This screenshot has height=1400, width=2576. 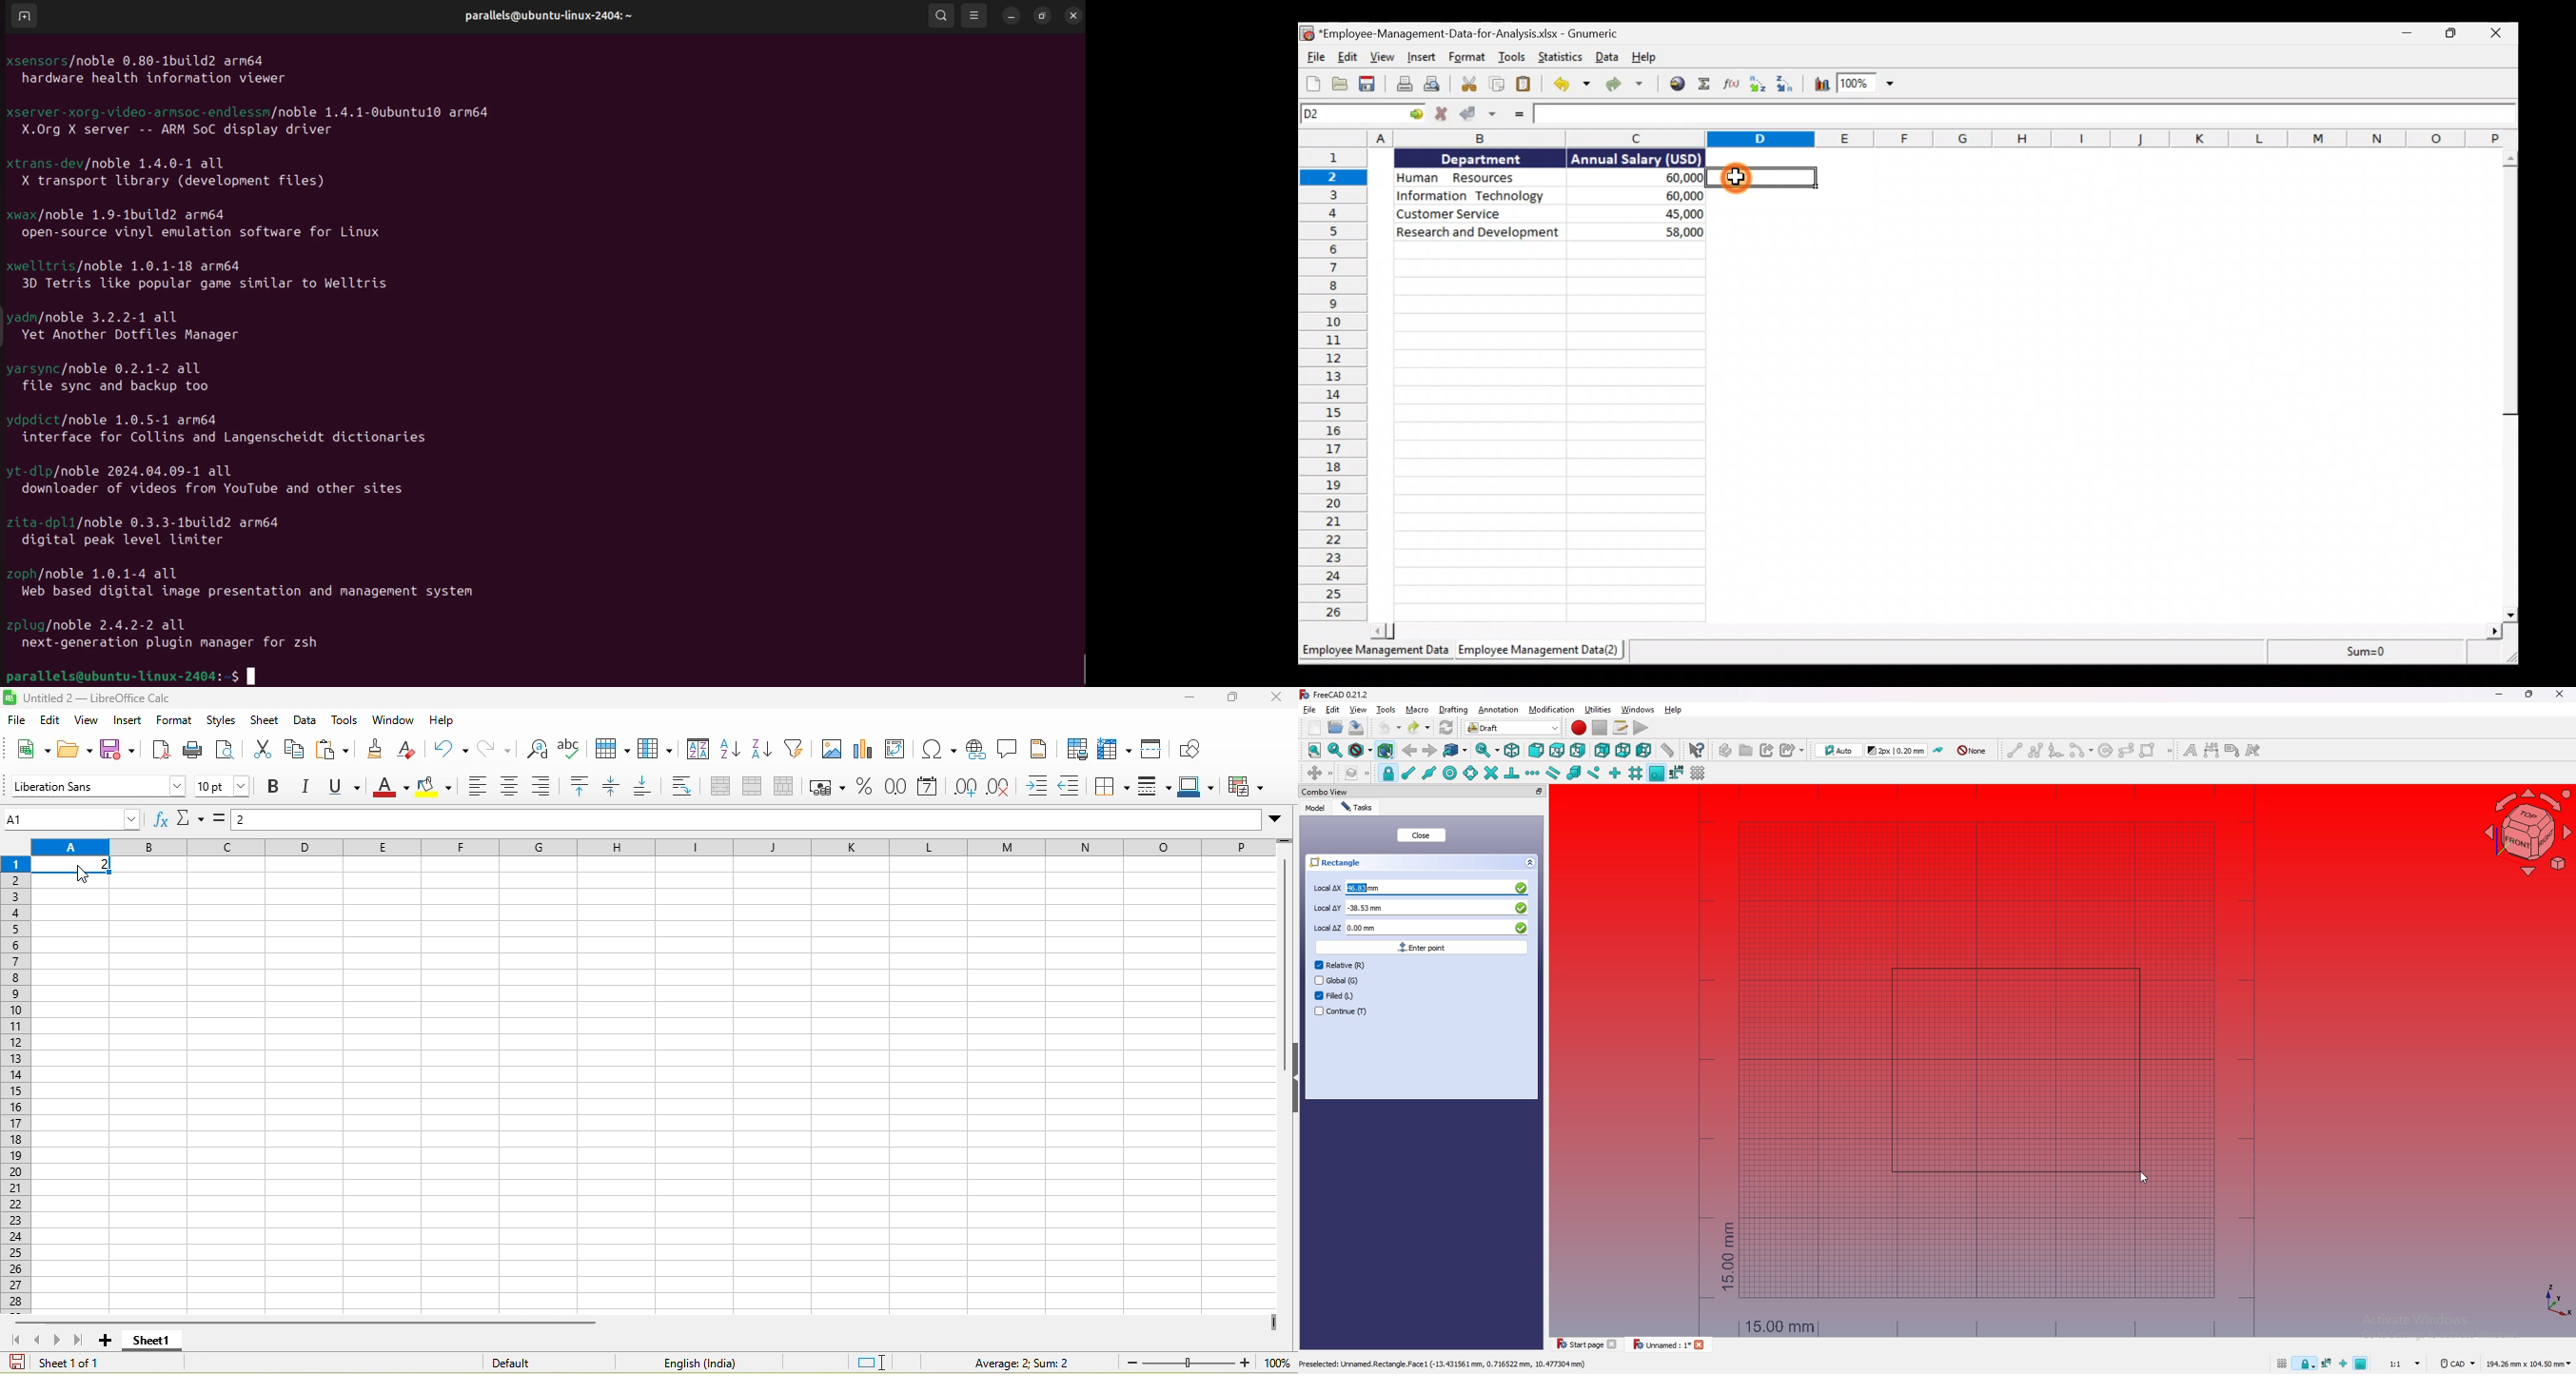 What do you see at coordinates (500, 748) in the screenshot?
I see `redo` at bounding box center [500, 748].